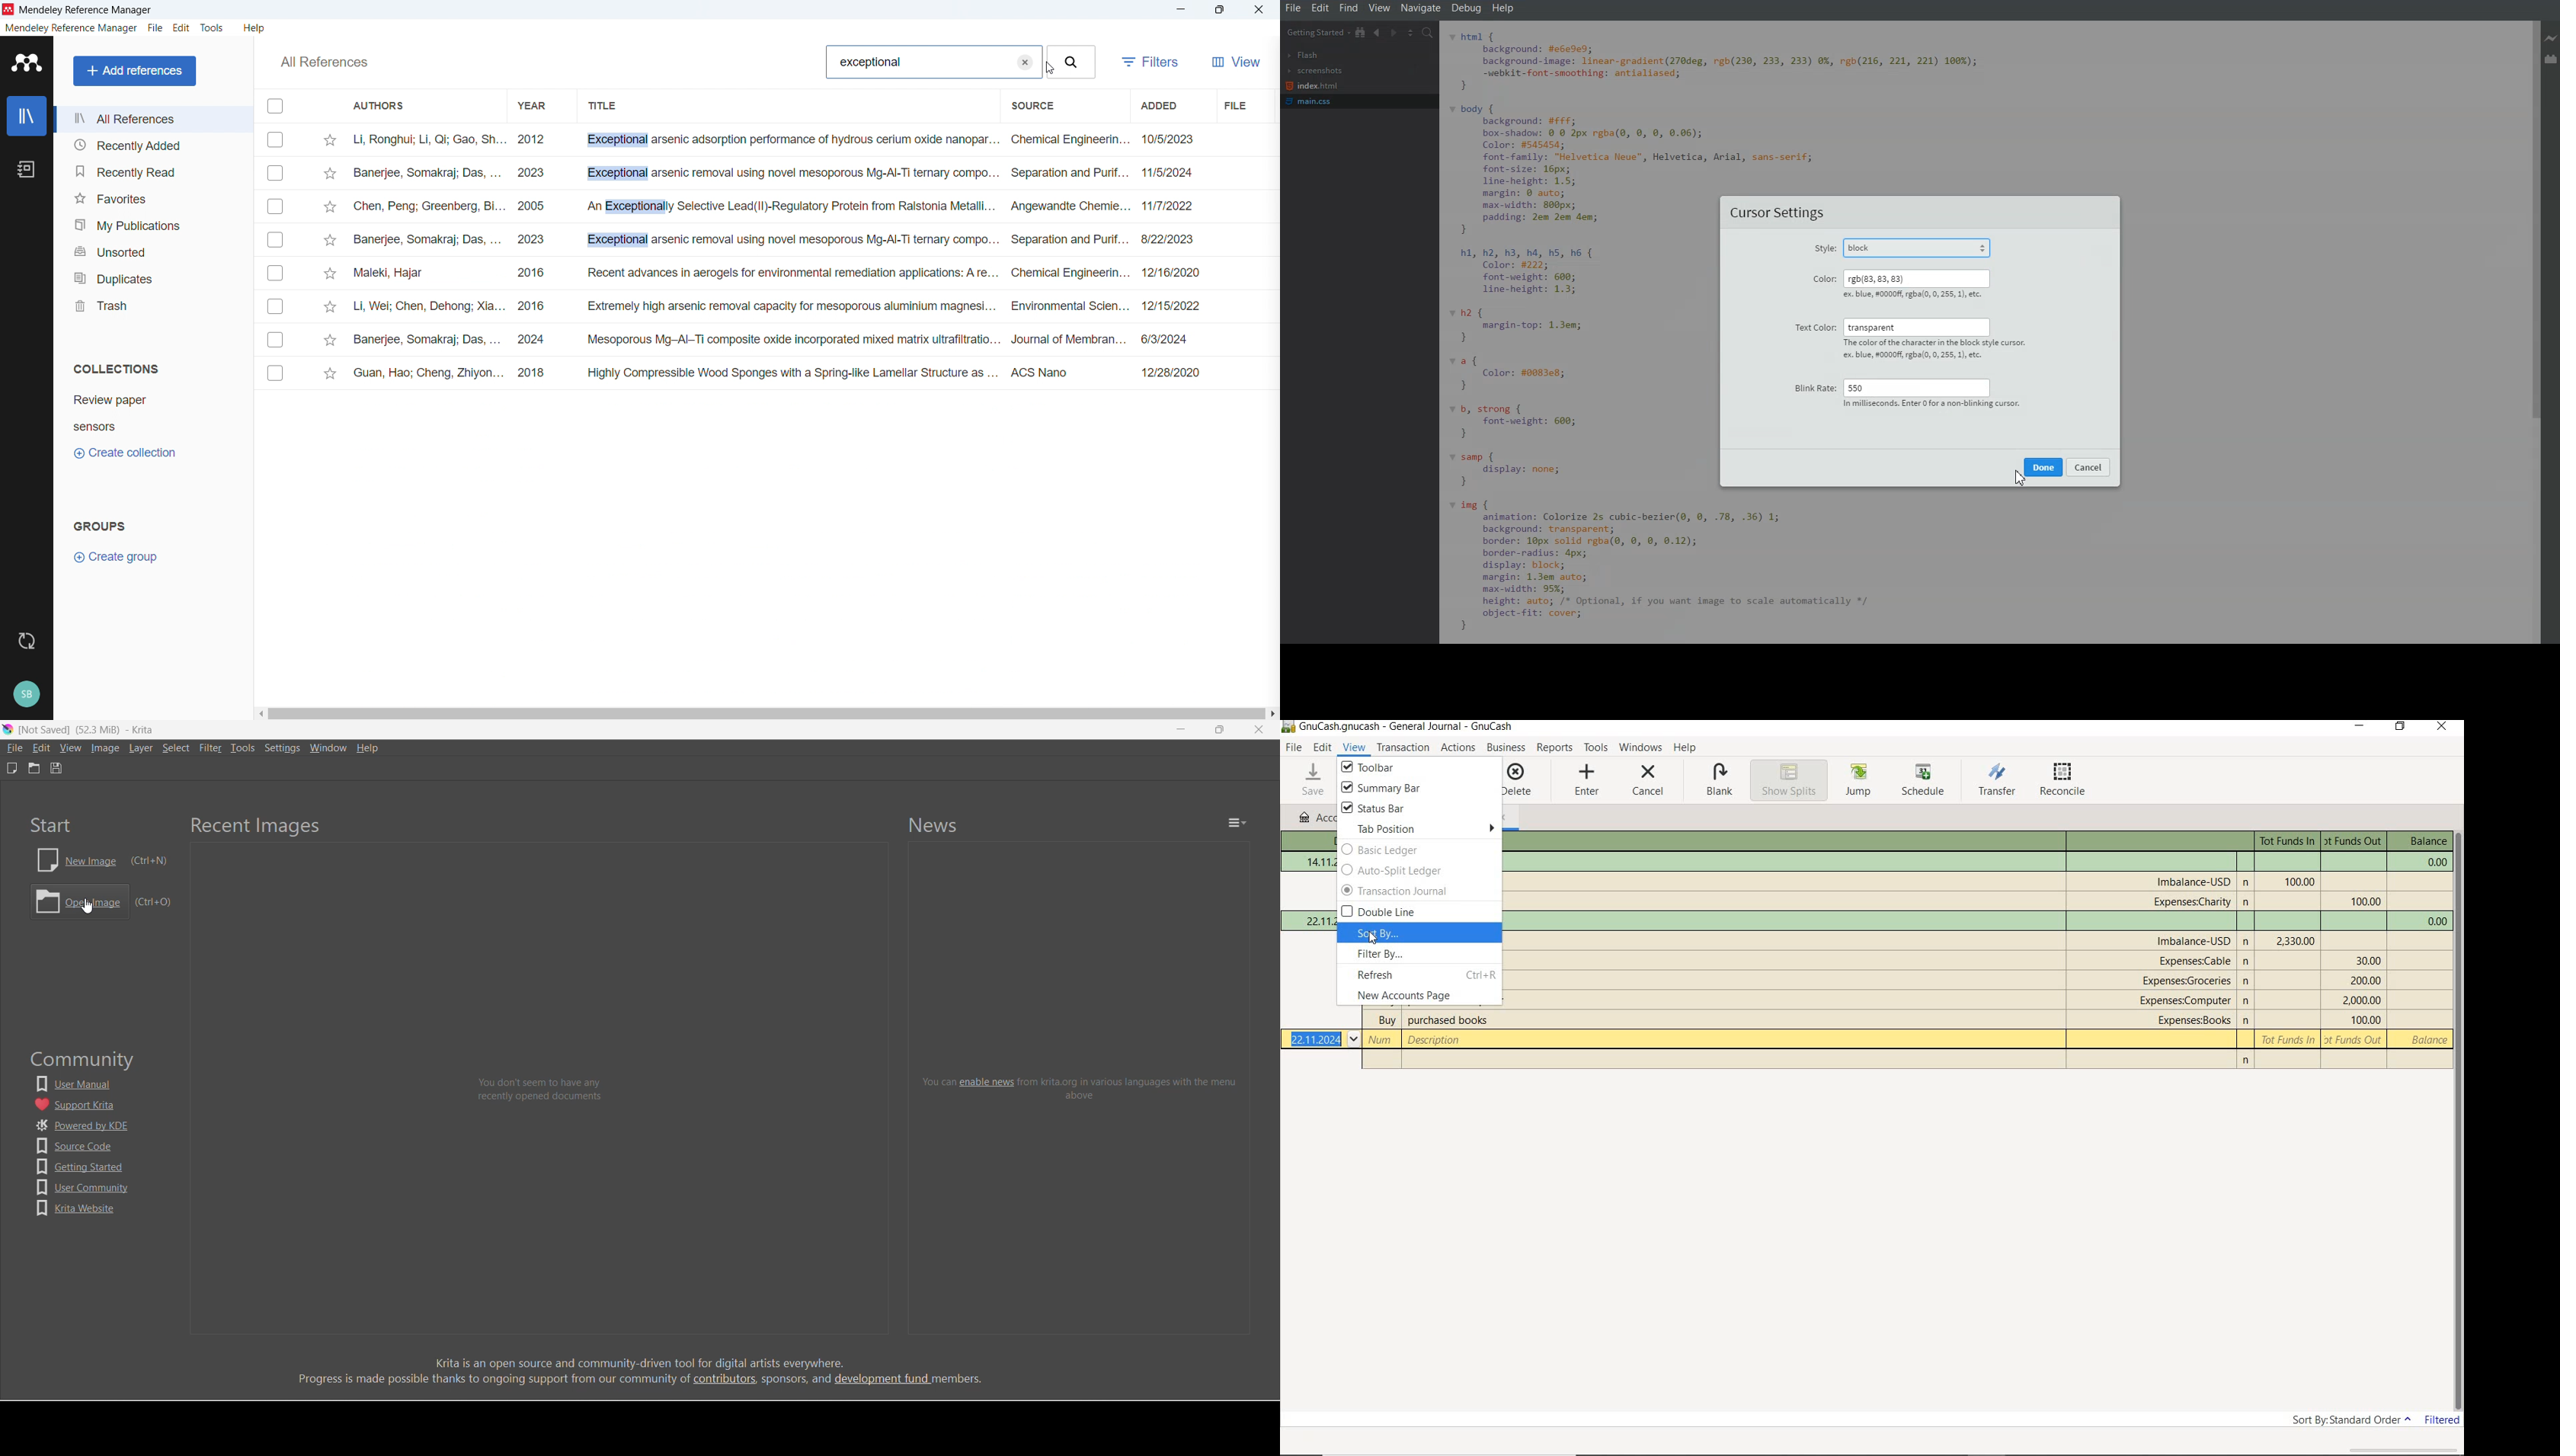 The image size is (2576, 1456). What do you see at coordinates (2290, 1039) in the screenshot?
I see `Tot Funds In` at bounding box center [2290, 1039].